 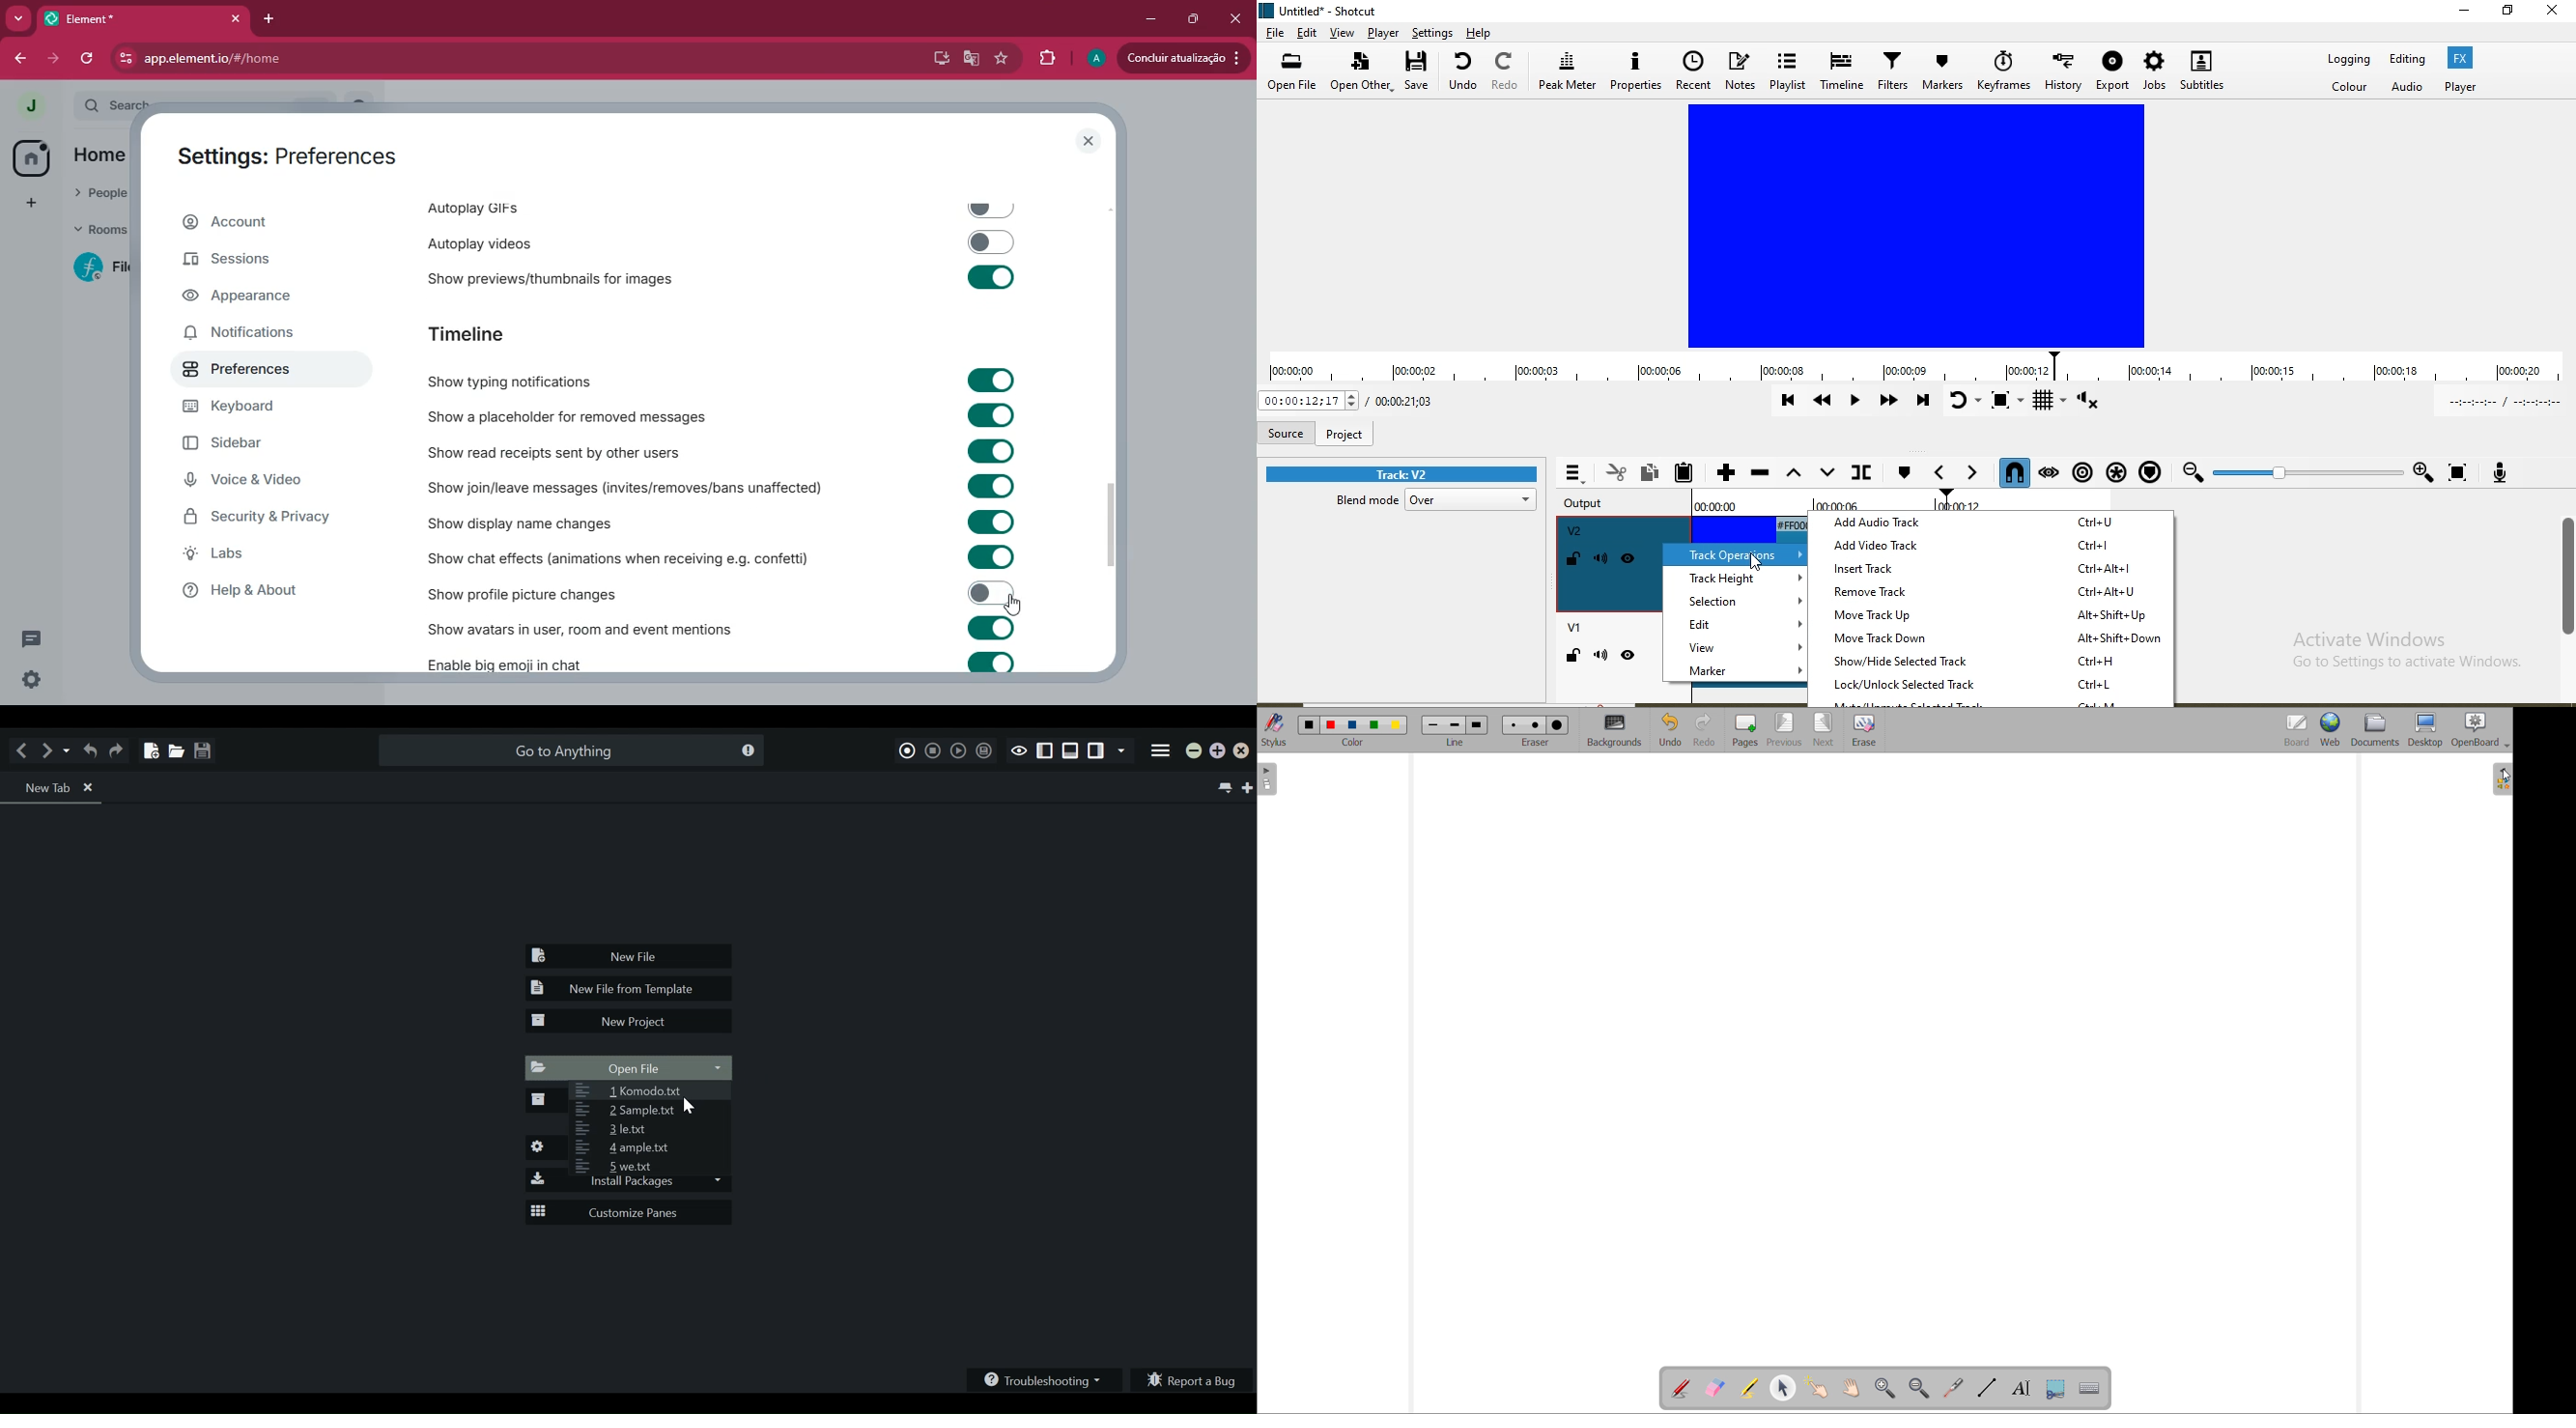 I want to click on voice & video, so click(x=263, y=481).